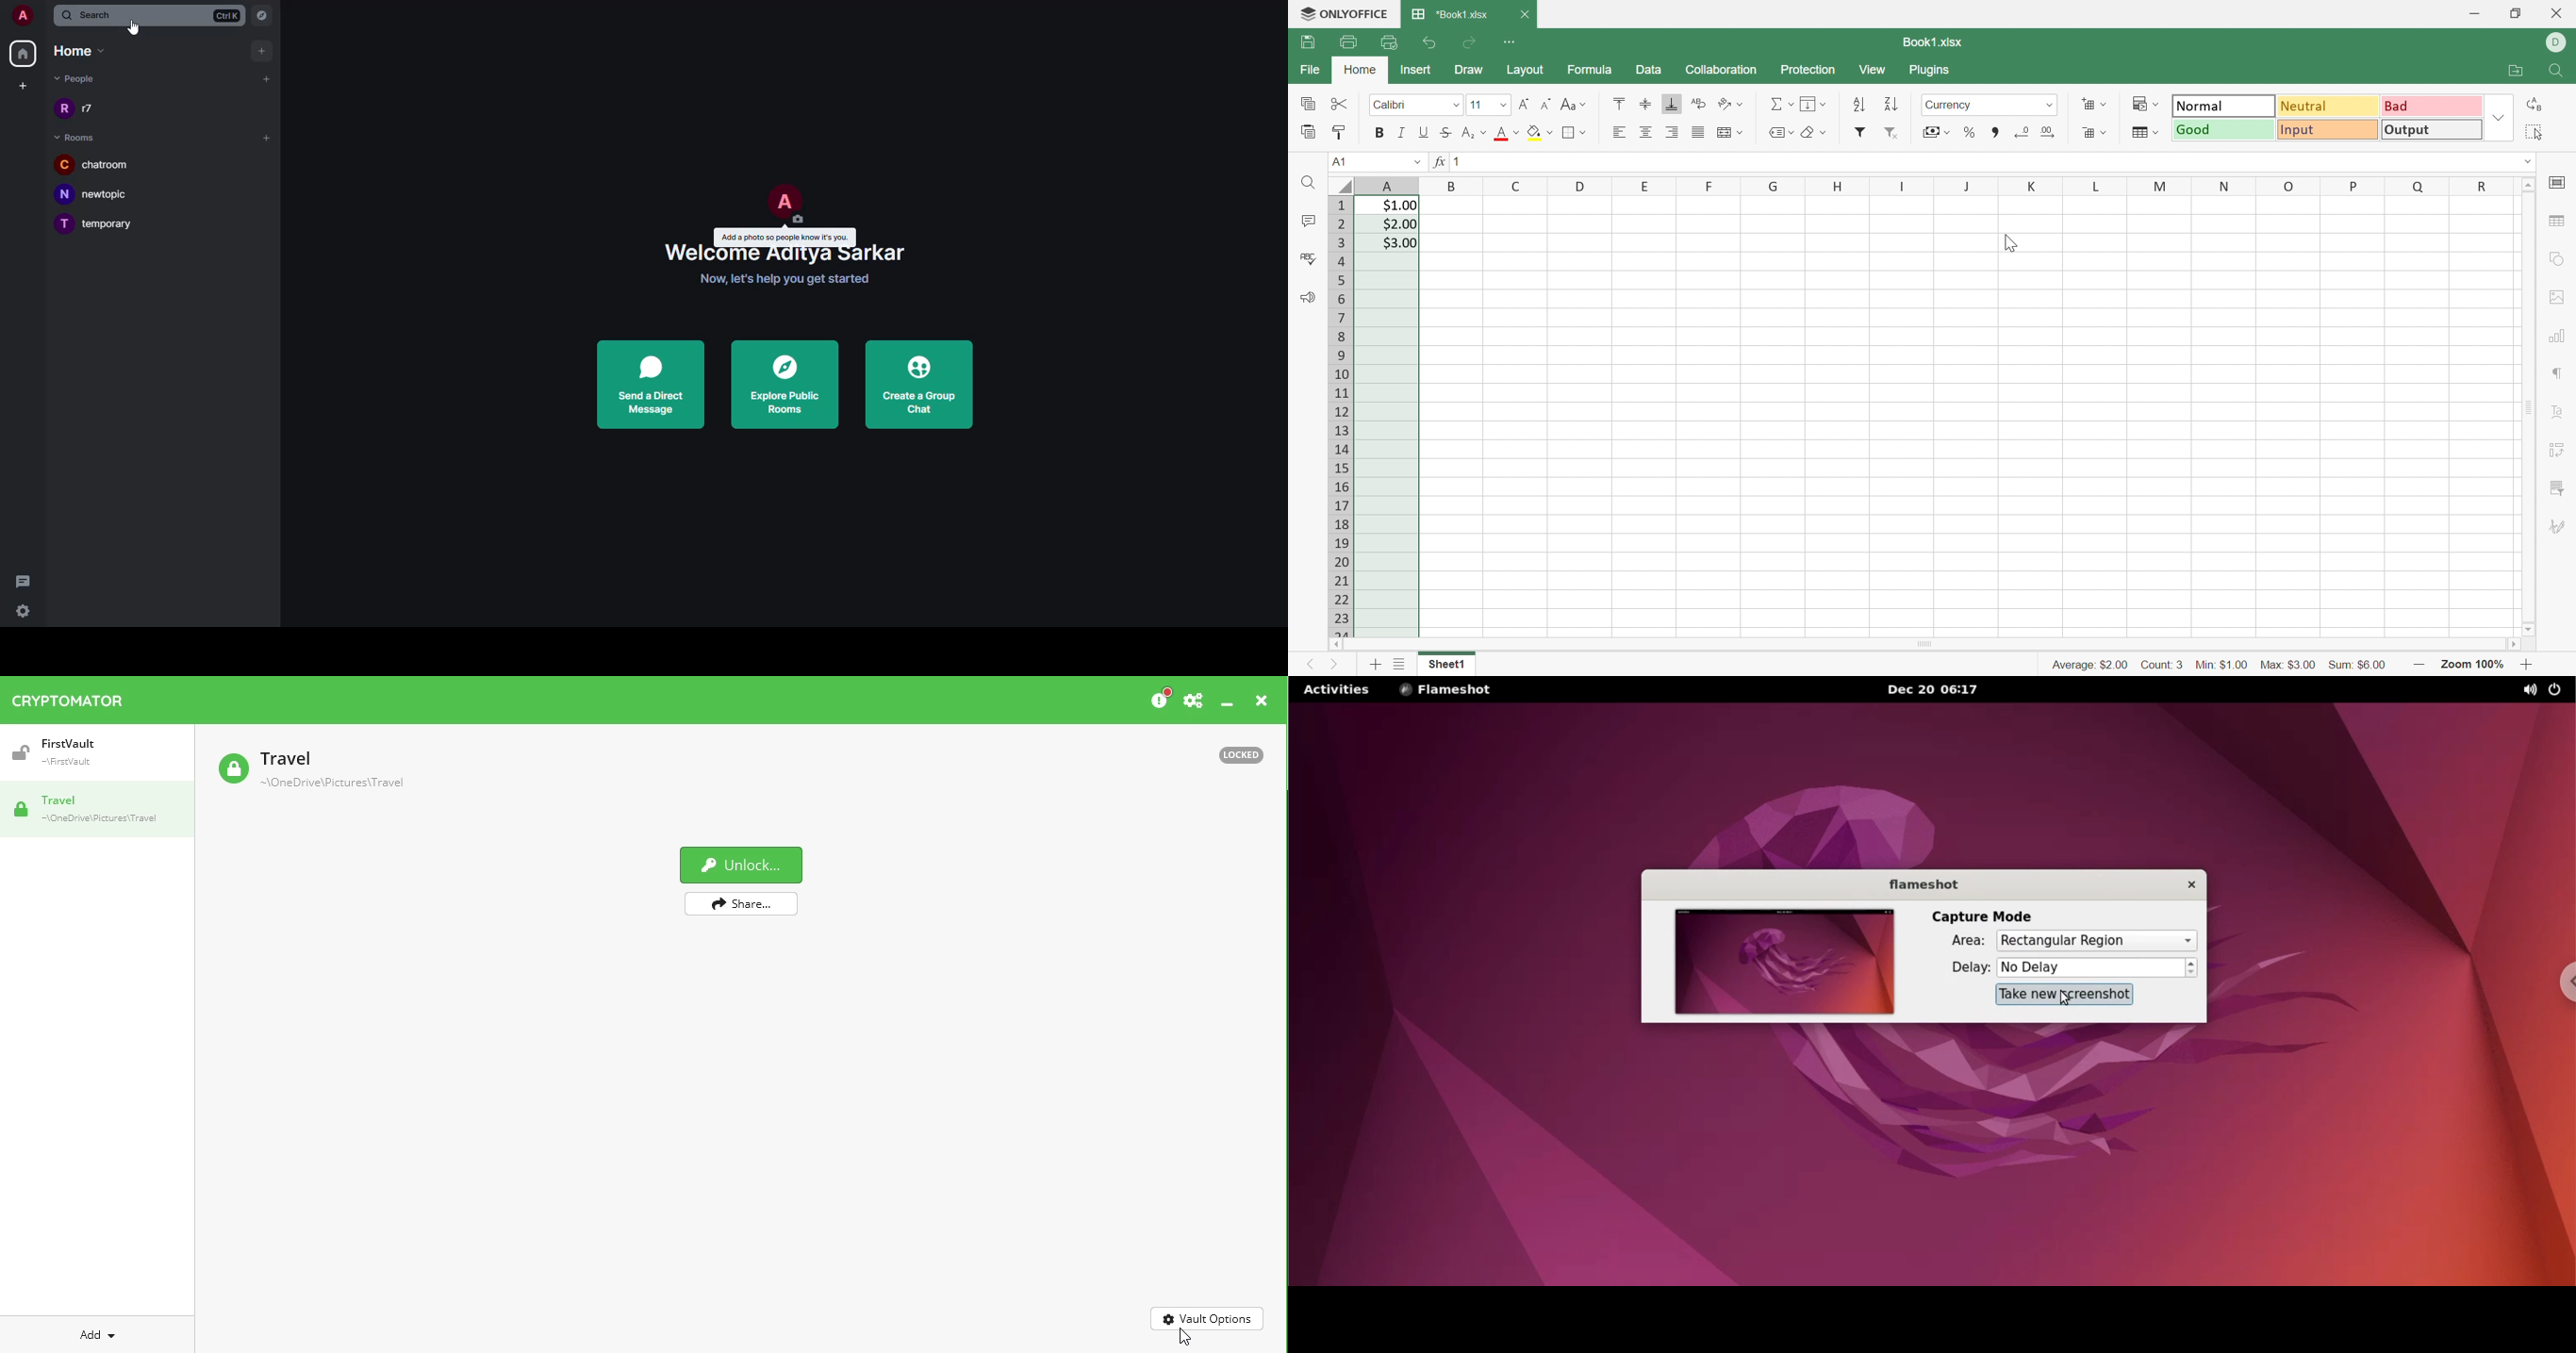 This screenshot has height=1372, width=2576. Describe the element at coordinates (2516, 646) in the screenshot. I see `Scroll right` at that location.